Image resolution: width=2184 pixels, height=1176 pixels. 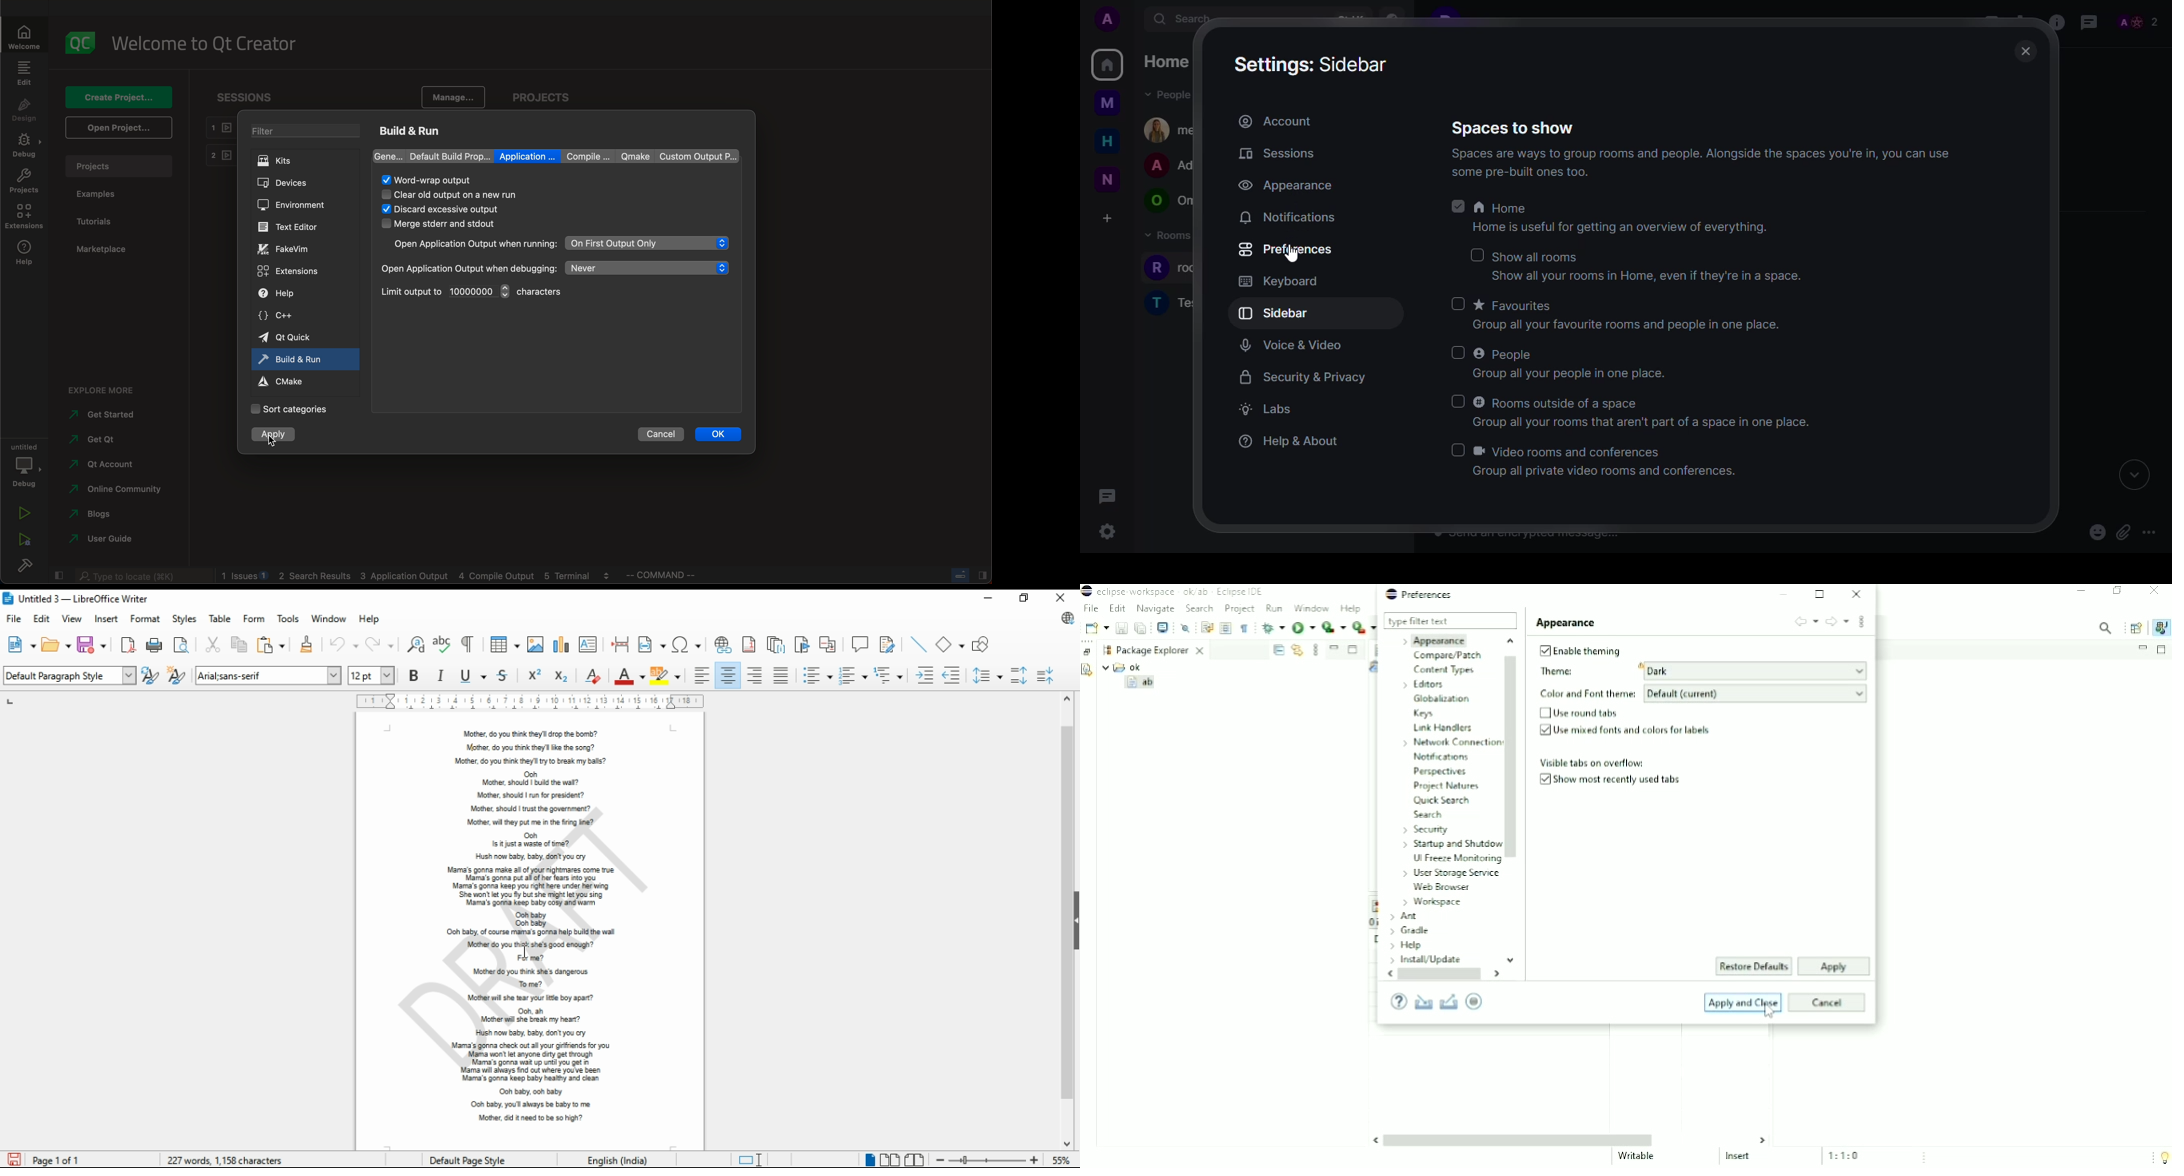 What do you see at coordinates (727, 675) in the screenshot?
I see `align center` at bounding box center [727, 675].